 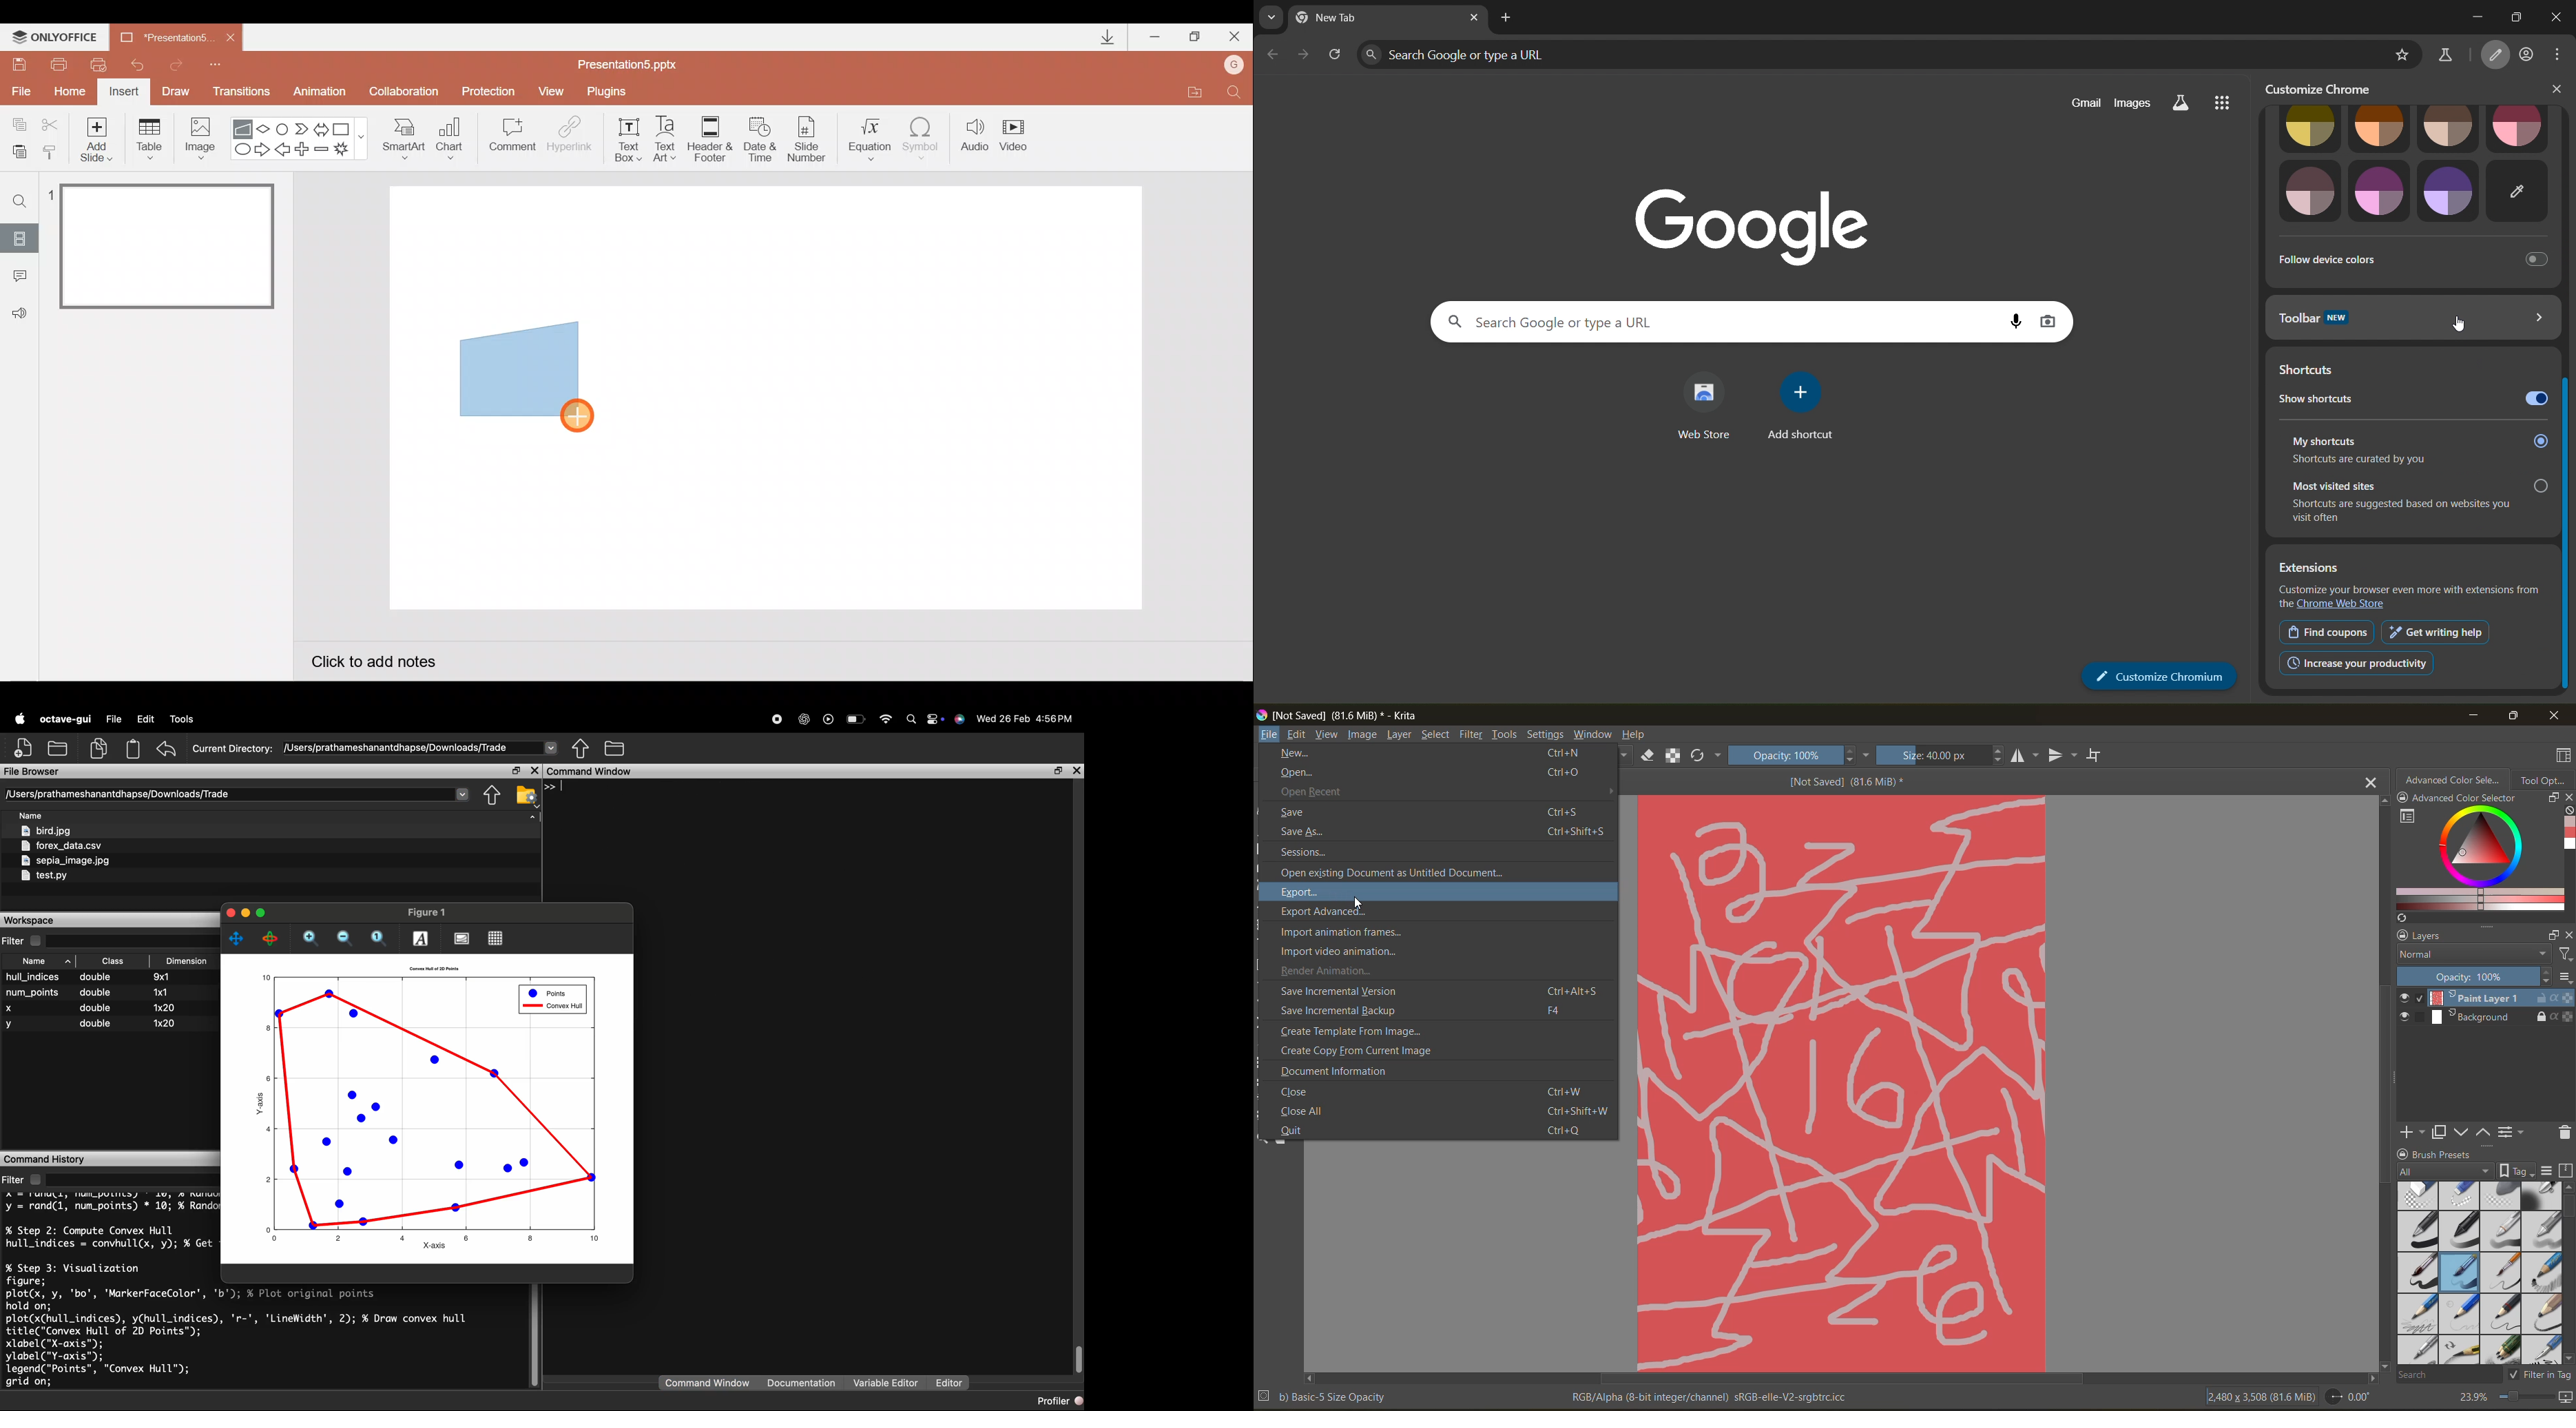 What do you see at coordinates (16, 150) in the screenshot?
I see `Paste` at bounding box center [16, 150].